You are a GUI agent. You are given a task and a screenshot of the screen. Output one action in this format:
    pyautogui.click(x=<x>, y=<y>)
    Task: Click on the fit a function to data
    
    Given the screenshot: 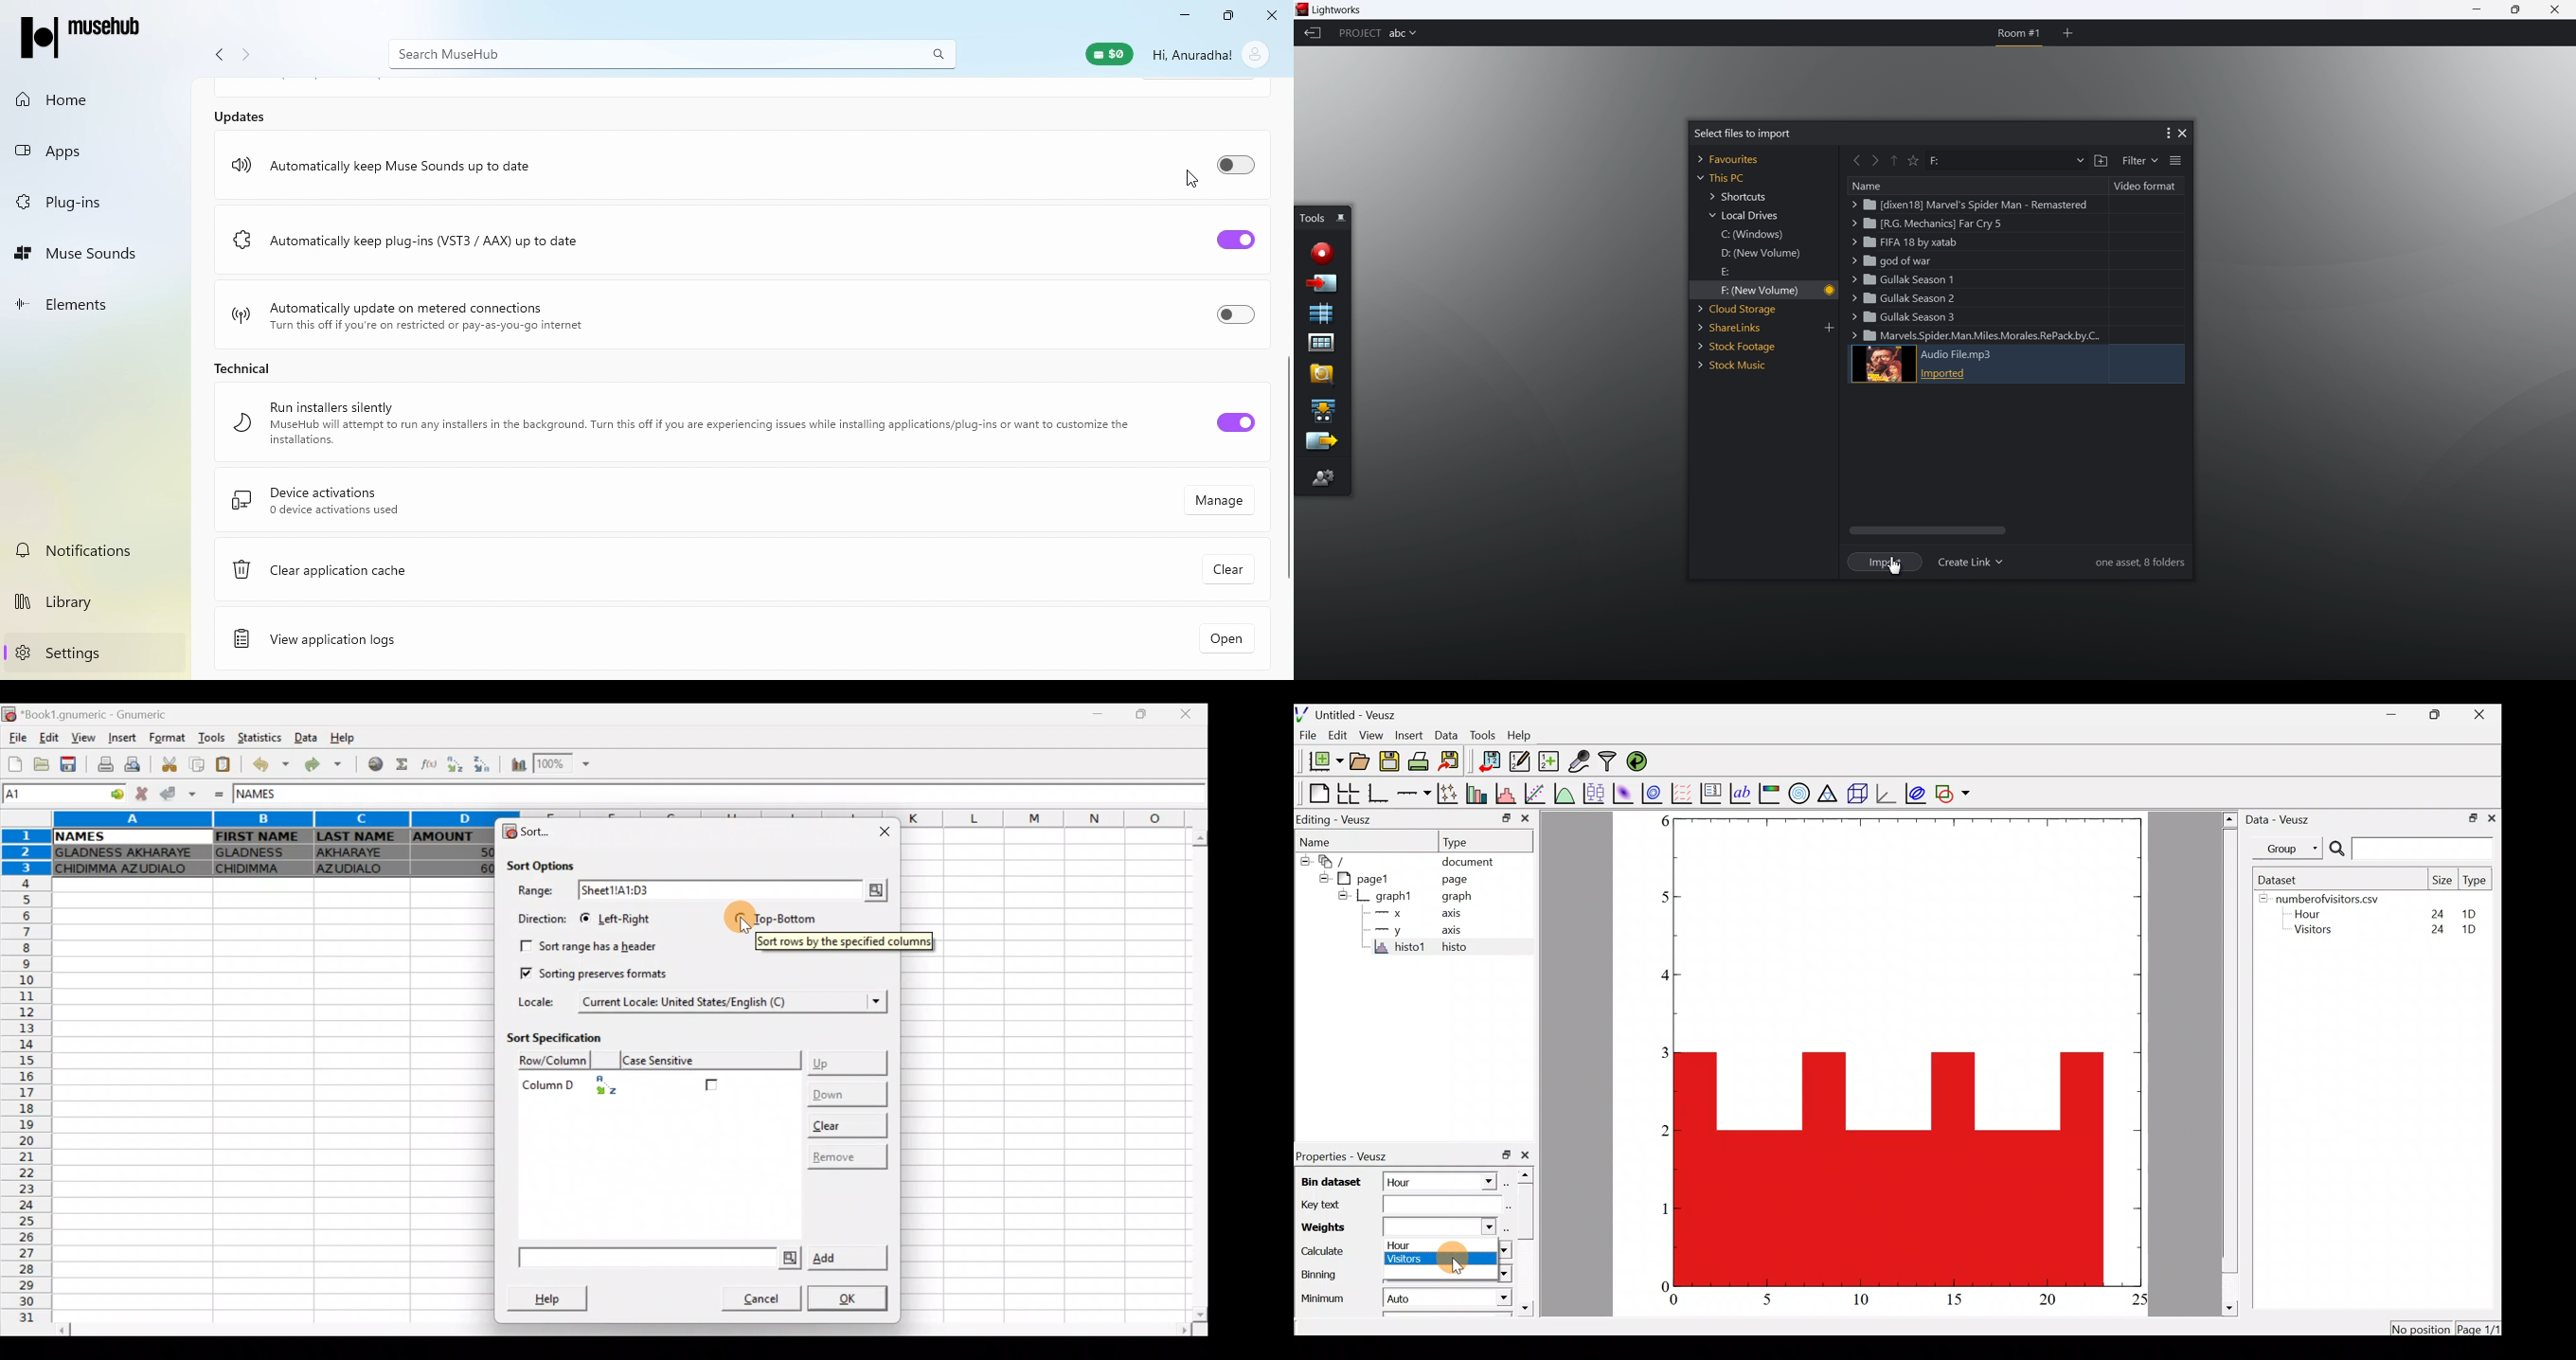 What is the action you would take?
    pyautogui.click(x=1538, y=794)
    